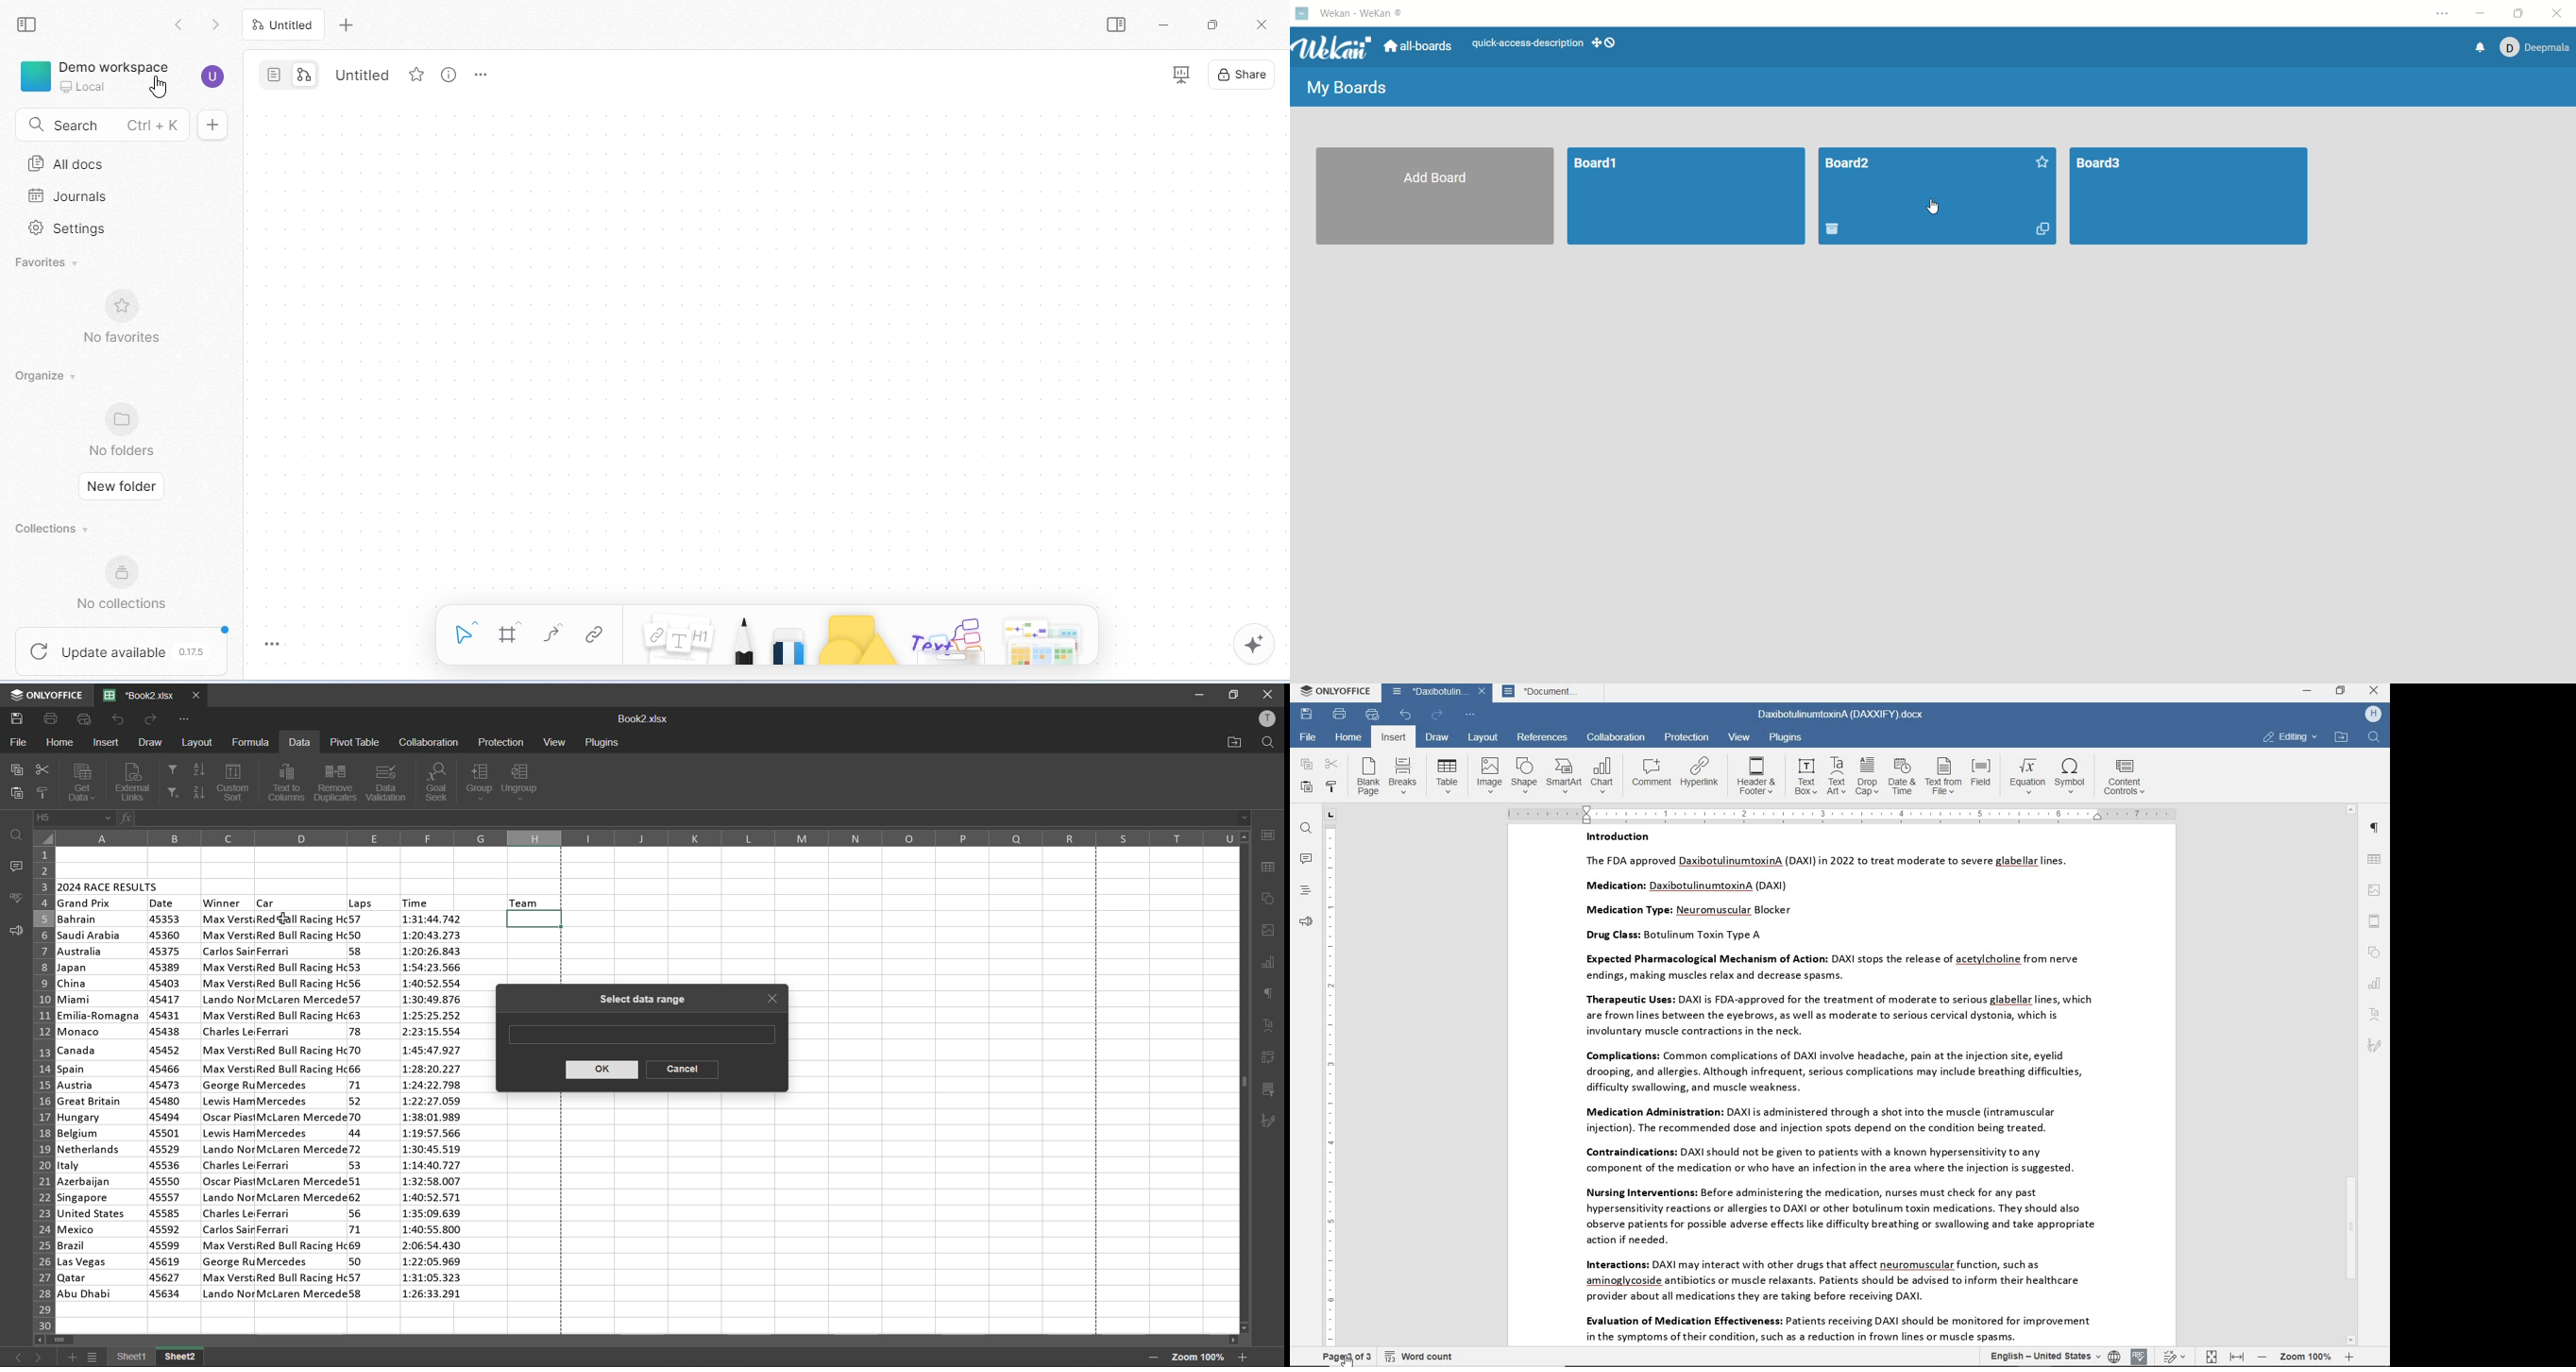 This screenshot has height=1372, width=2576. I want to click on quick print, so click(83, 719).